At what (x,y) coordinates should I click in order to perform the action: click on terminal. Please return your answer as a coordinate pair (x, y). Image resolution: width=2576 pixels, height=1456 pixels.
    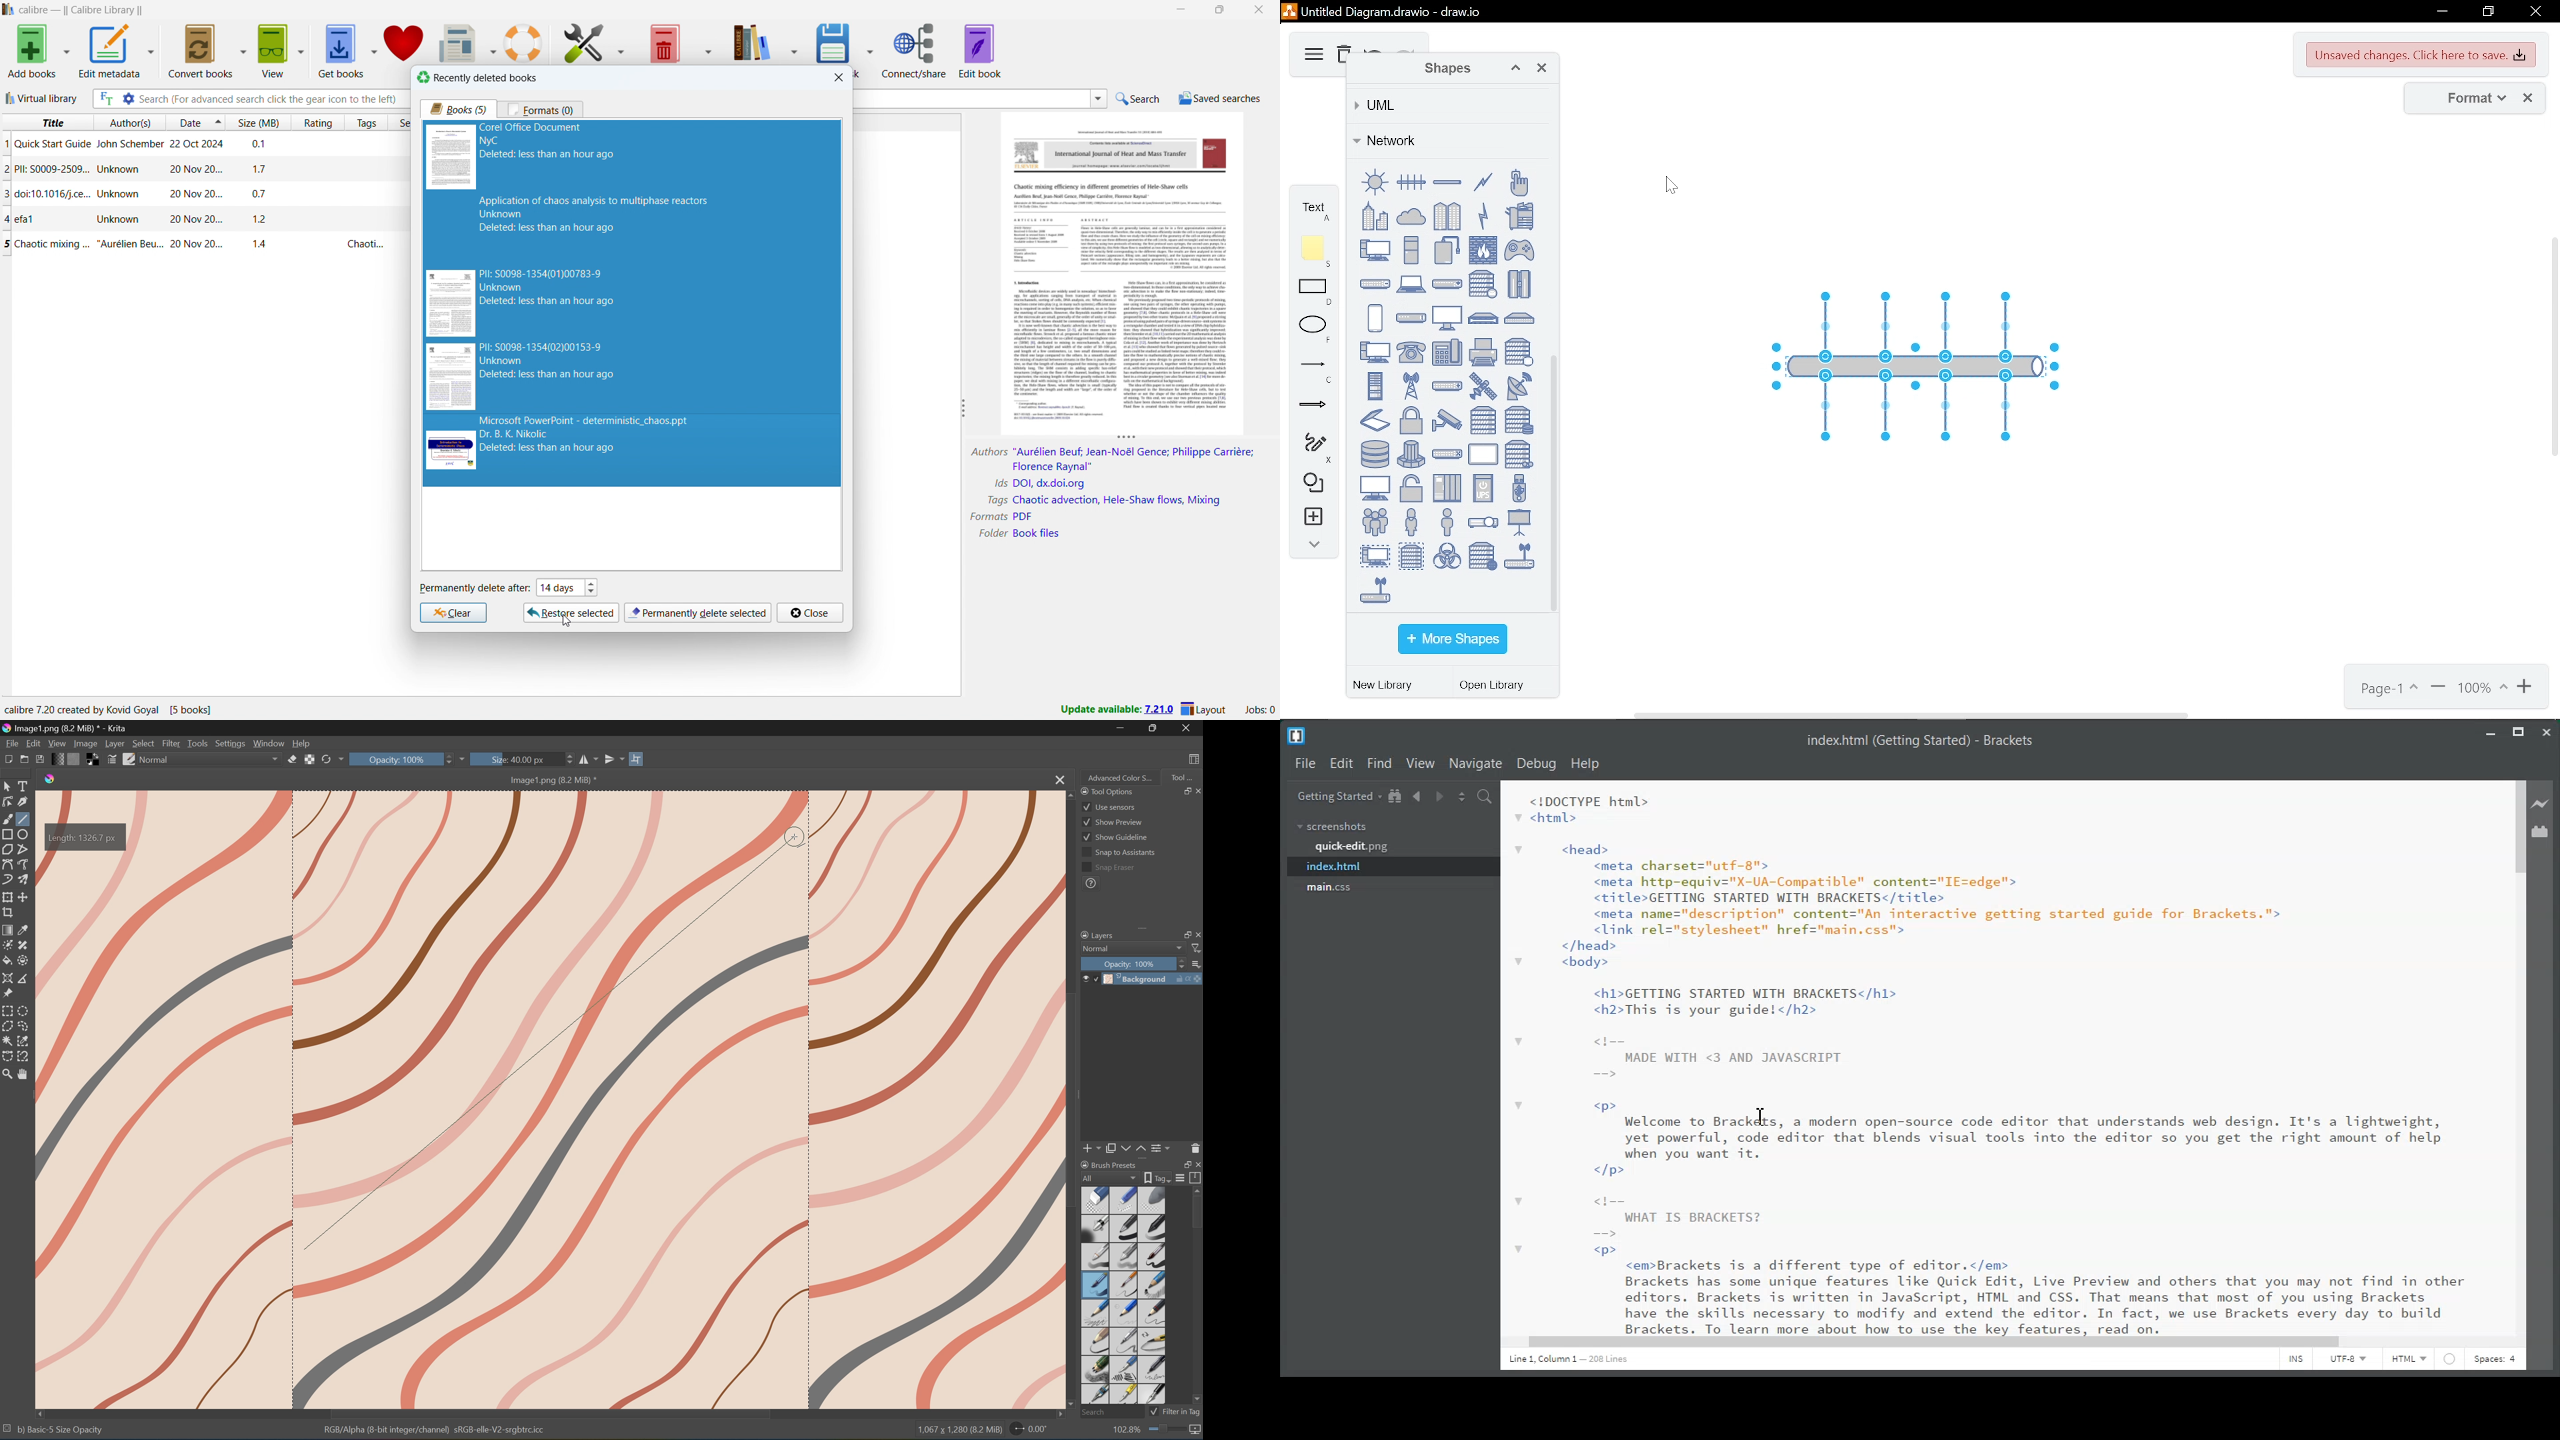
    Looking at the image, I should click on (1375, 488).